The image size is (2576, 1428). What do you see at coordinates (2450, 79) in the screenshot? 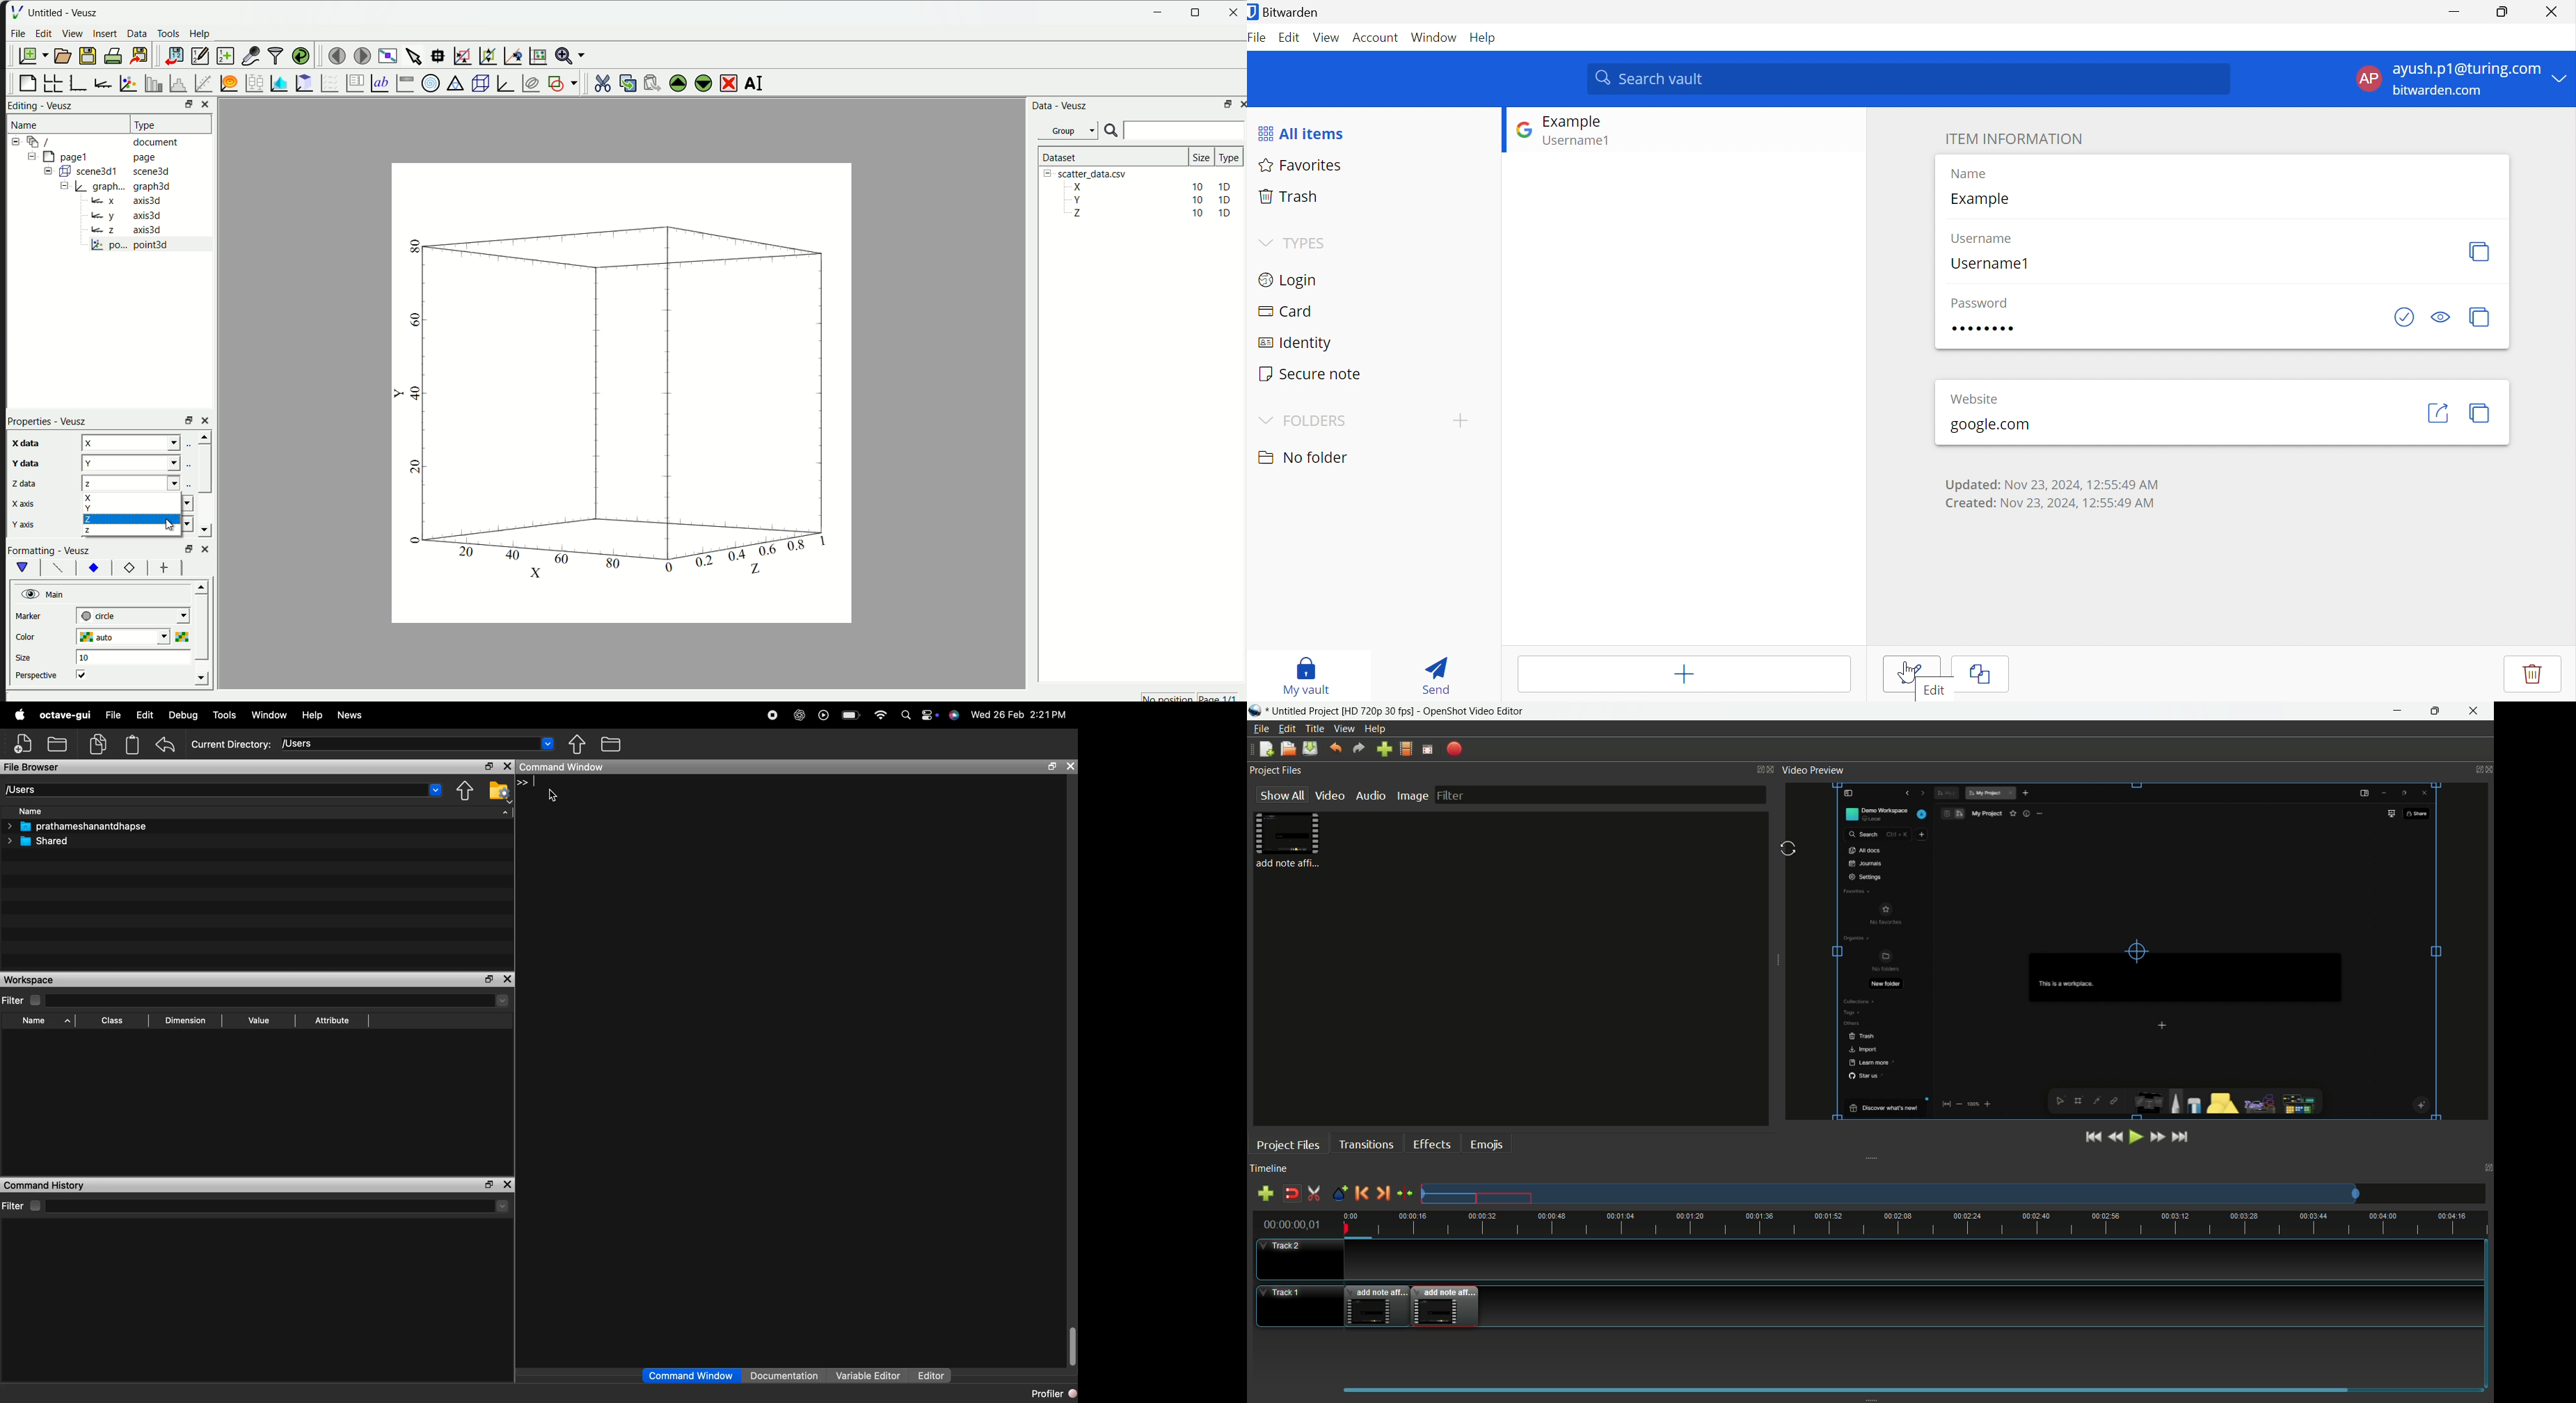
I see `ACCOUNT OPTIONS` at bounding box center [2450, 79].